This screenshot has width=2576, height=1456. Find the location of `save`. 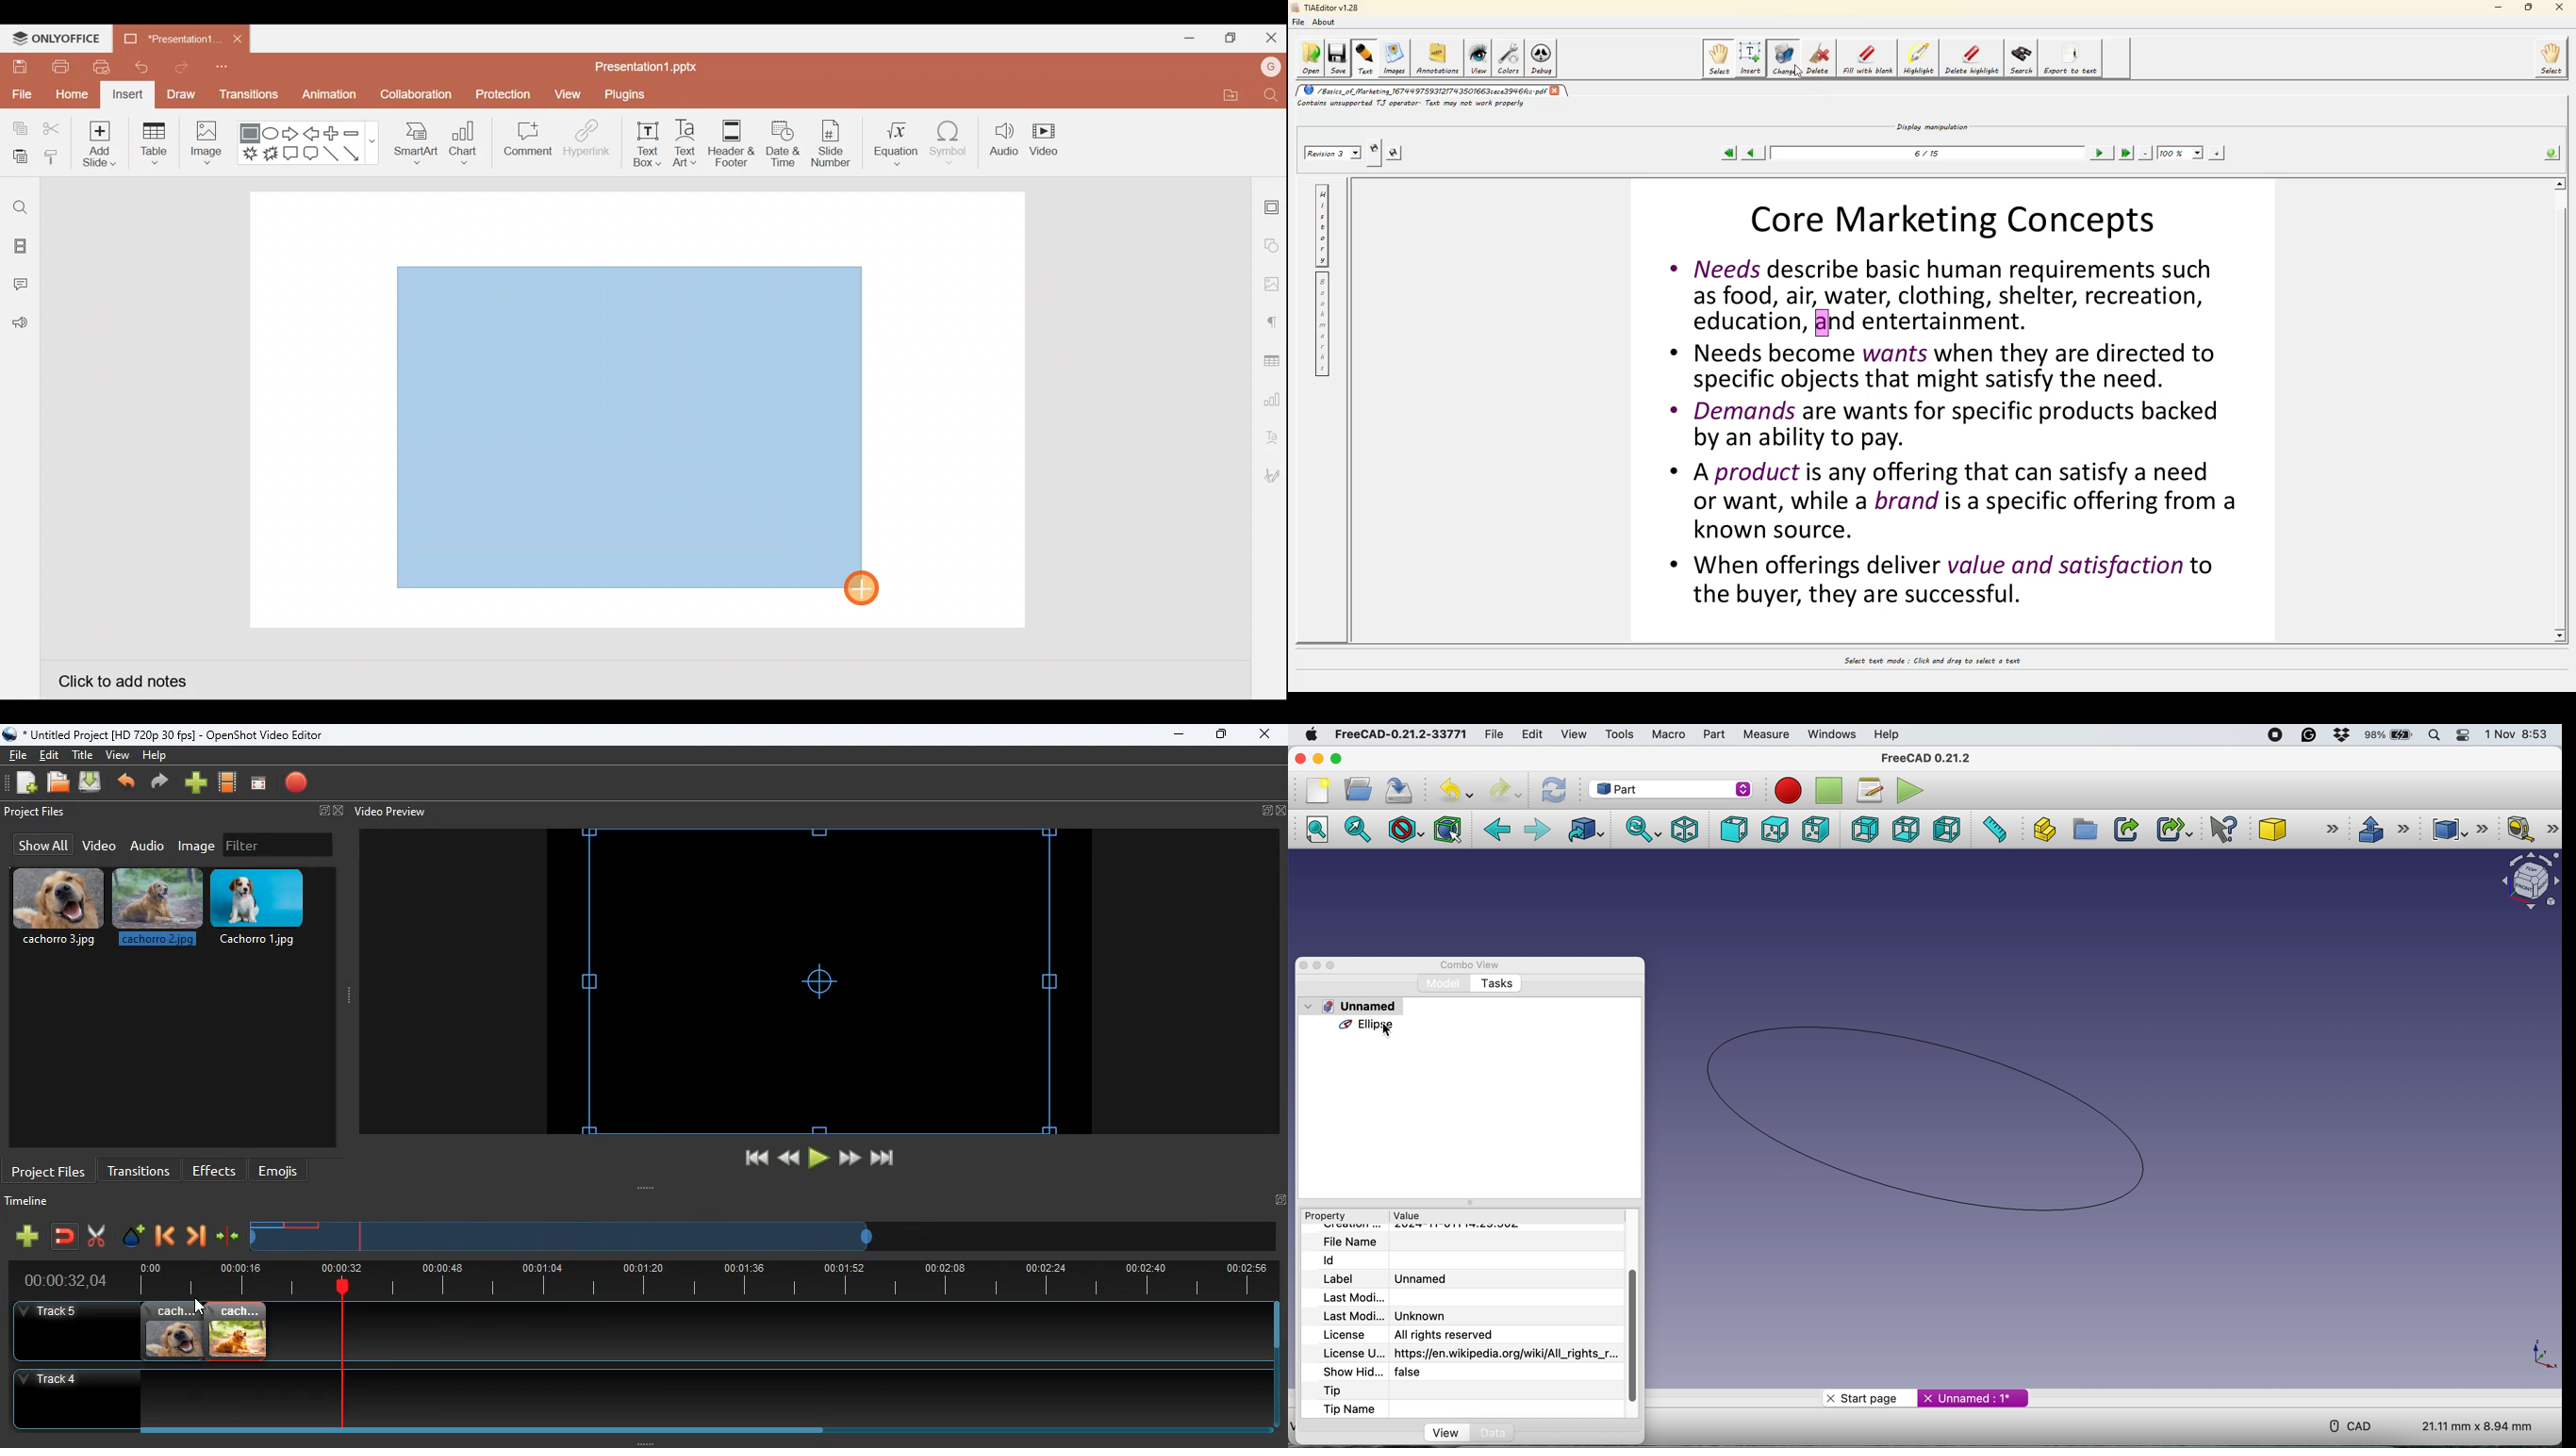

save is located at coordinates (1401, 789).